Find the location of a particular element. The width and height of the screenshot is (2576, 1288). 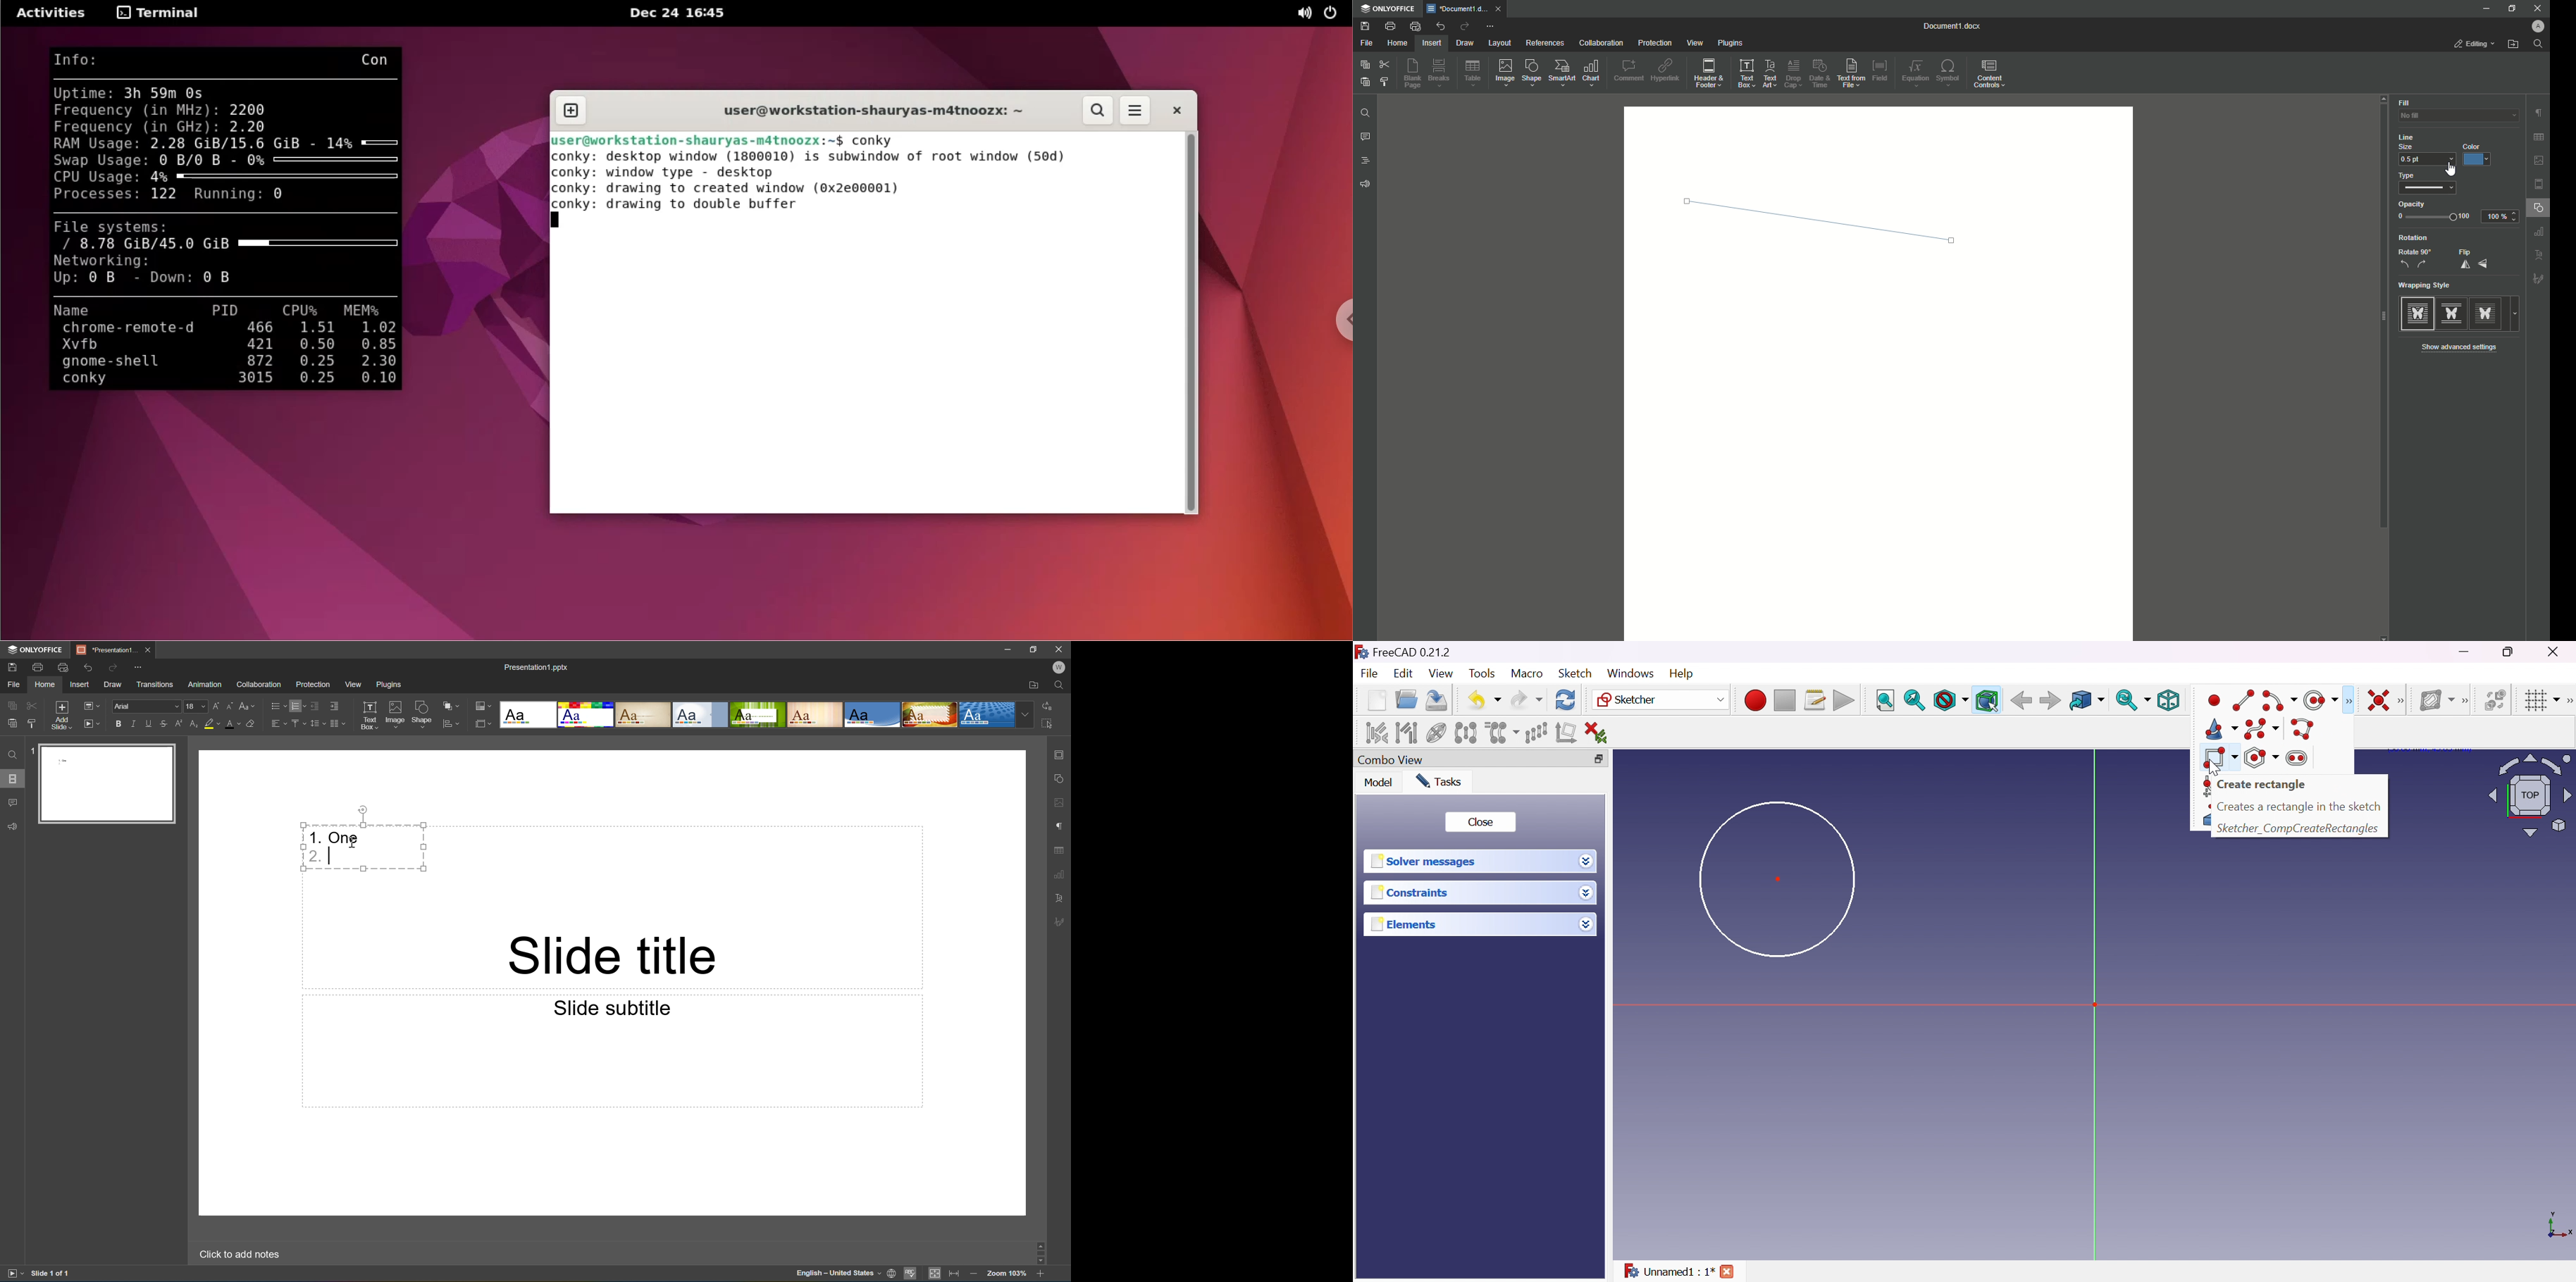

Find is located at coordinates (1061, 685).